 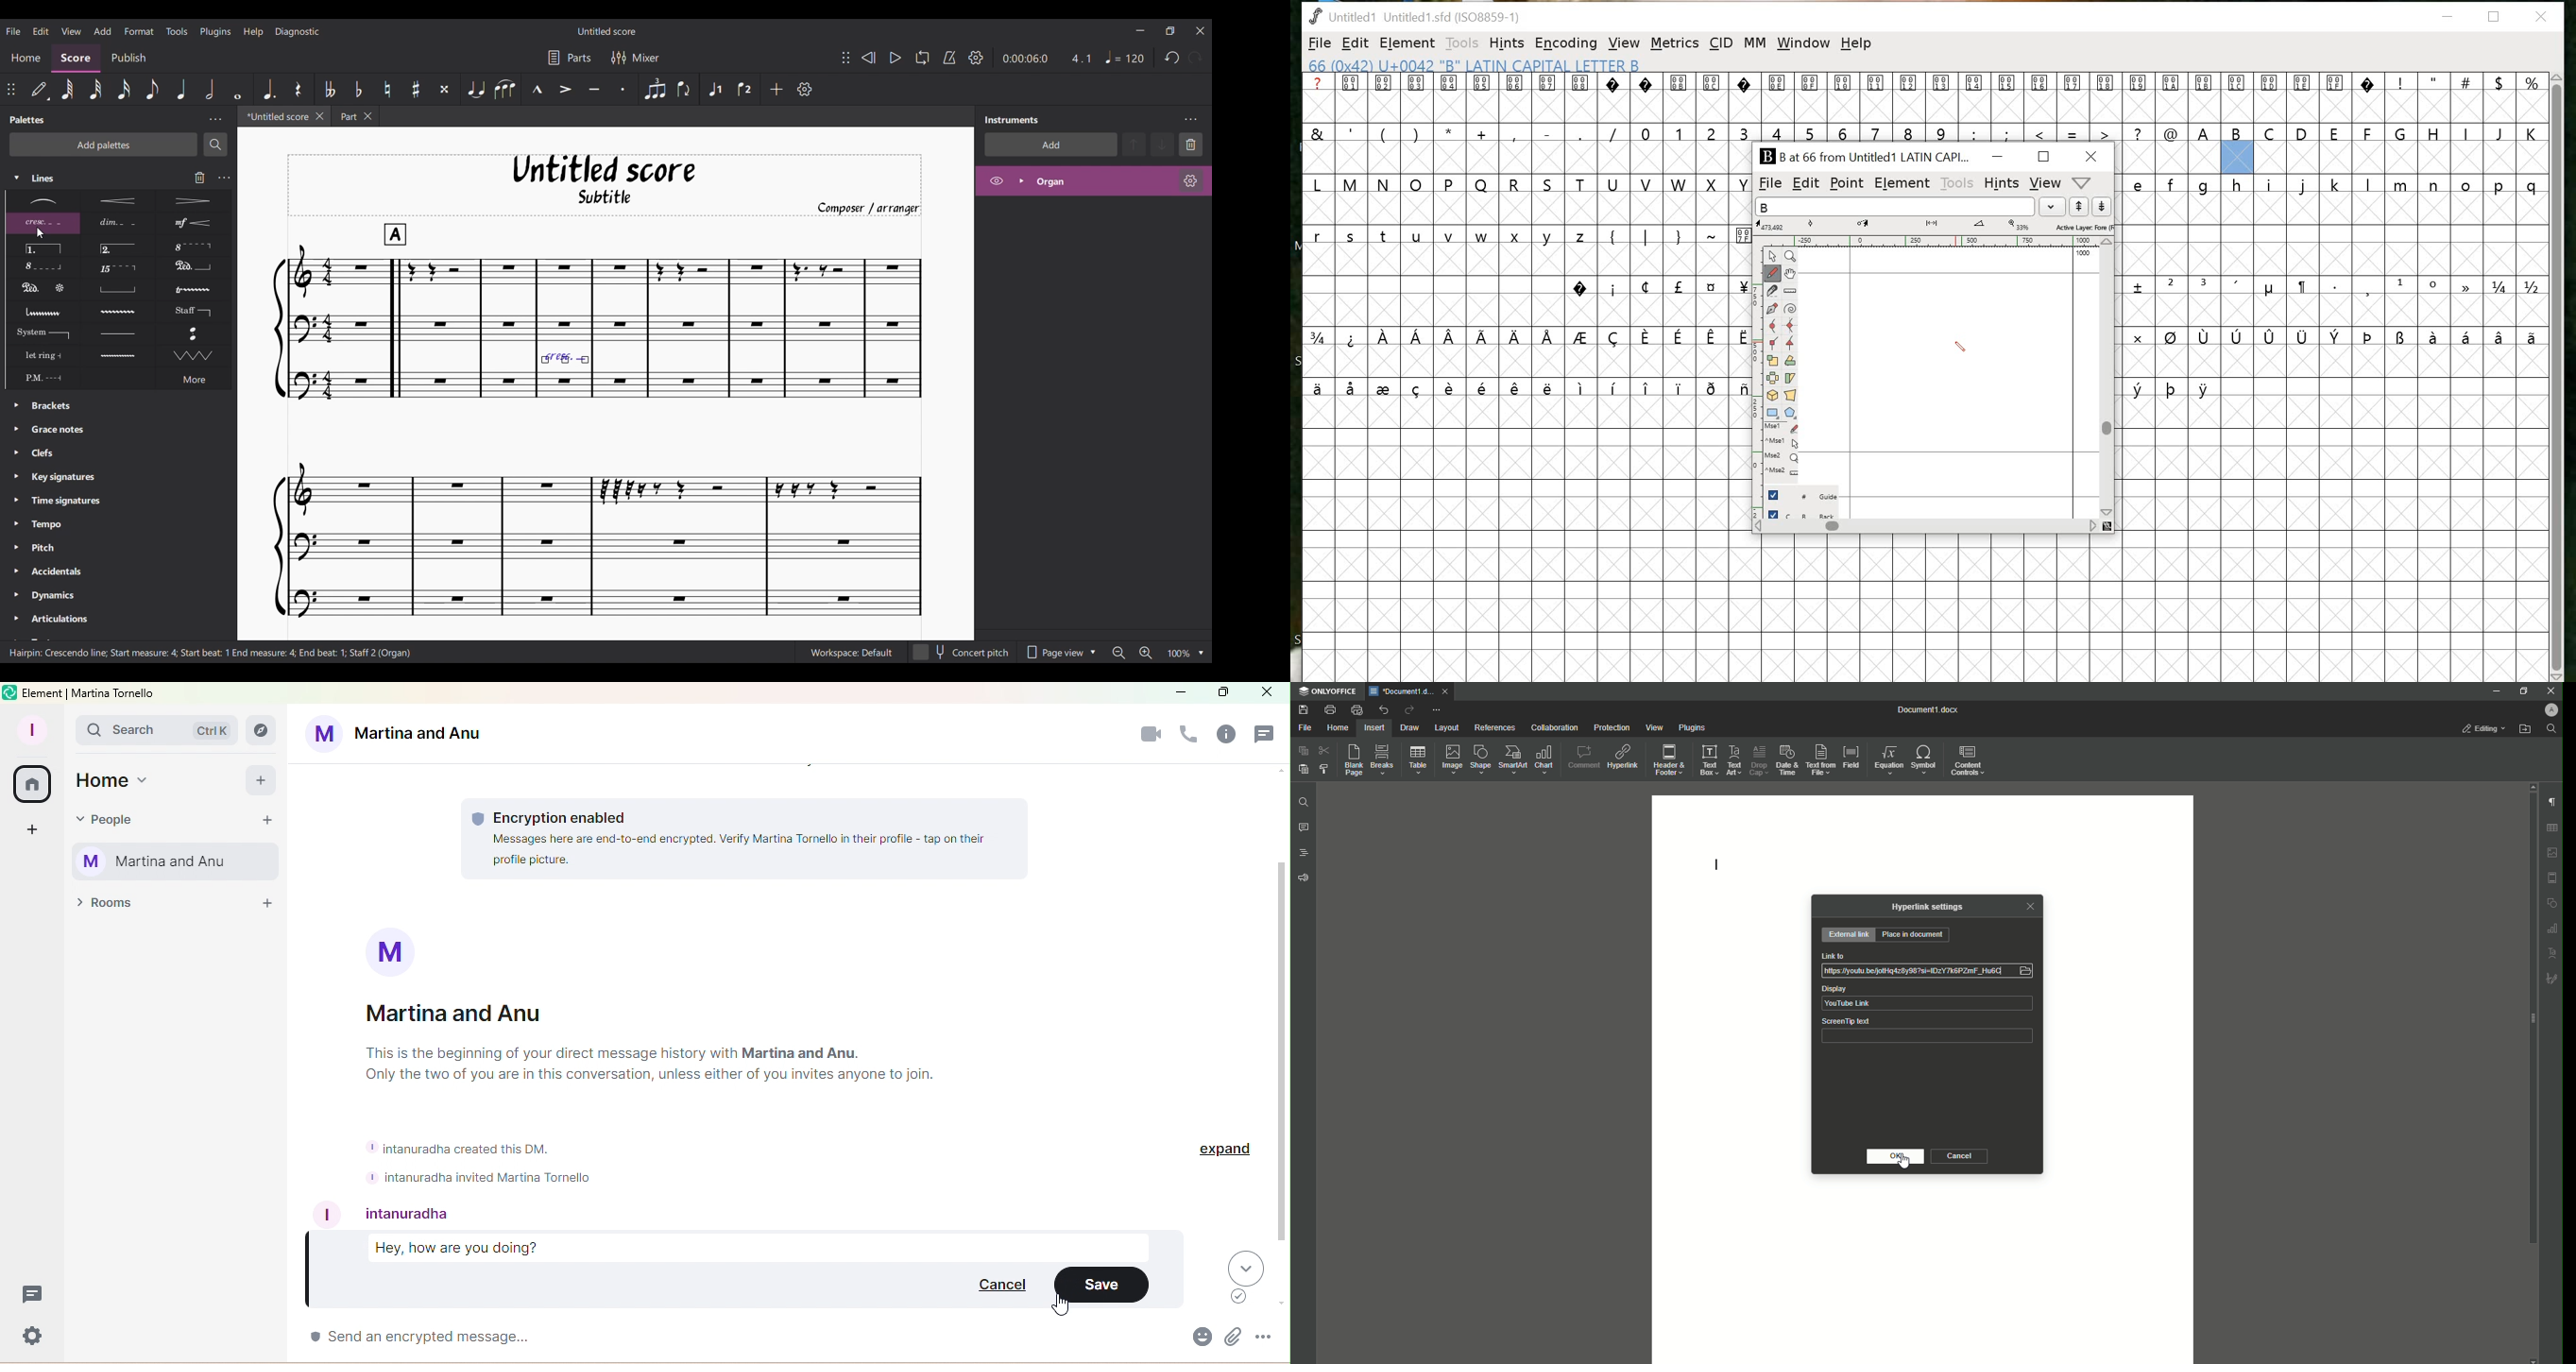 What do you see at coordinates (1304, 853) in the screenshot?
I see `Headings` at bounding box center [1304, 853].